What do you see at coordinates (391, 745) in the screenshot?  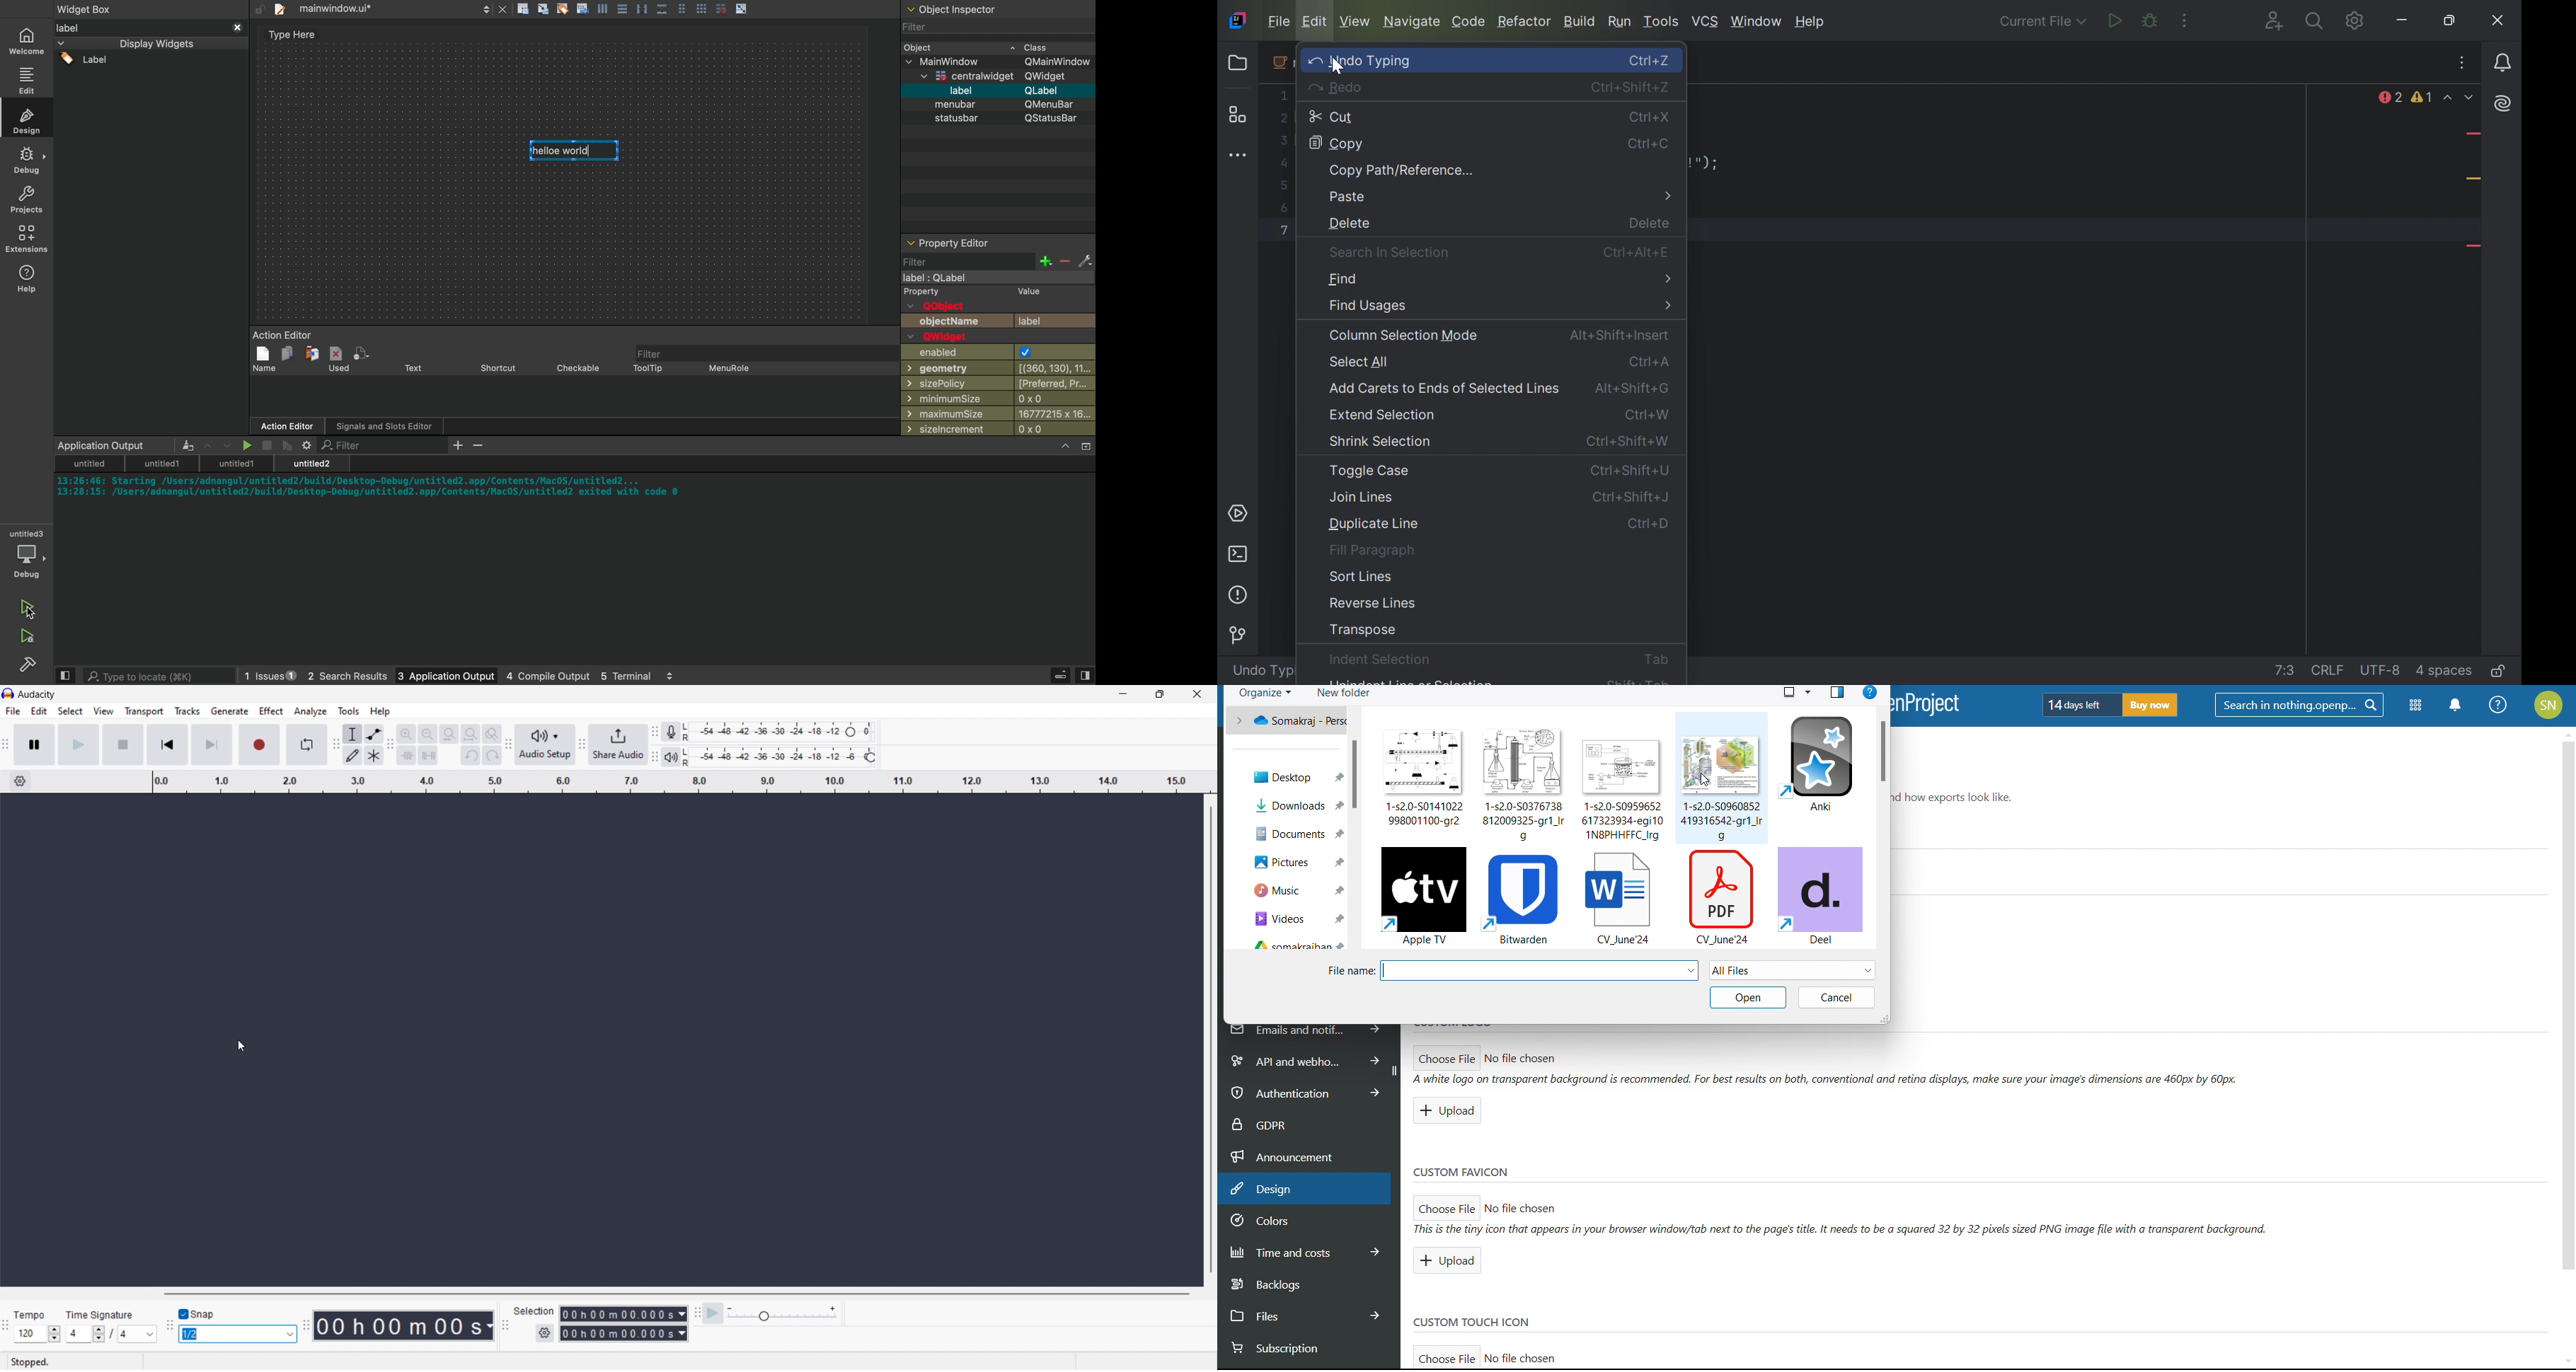 I see `audacity edit toolbar` at bounding box center [391, 745].